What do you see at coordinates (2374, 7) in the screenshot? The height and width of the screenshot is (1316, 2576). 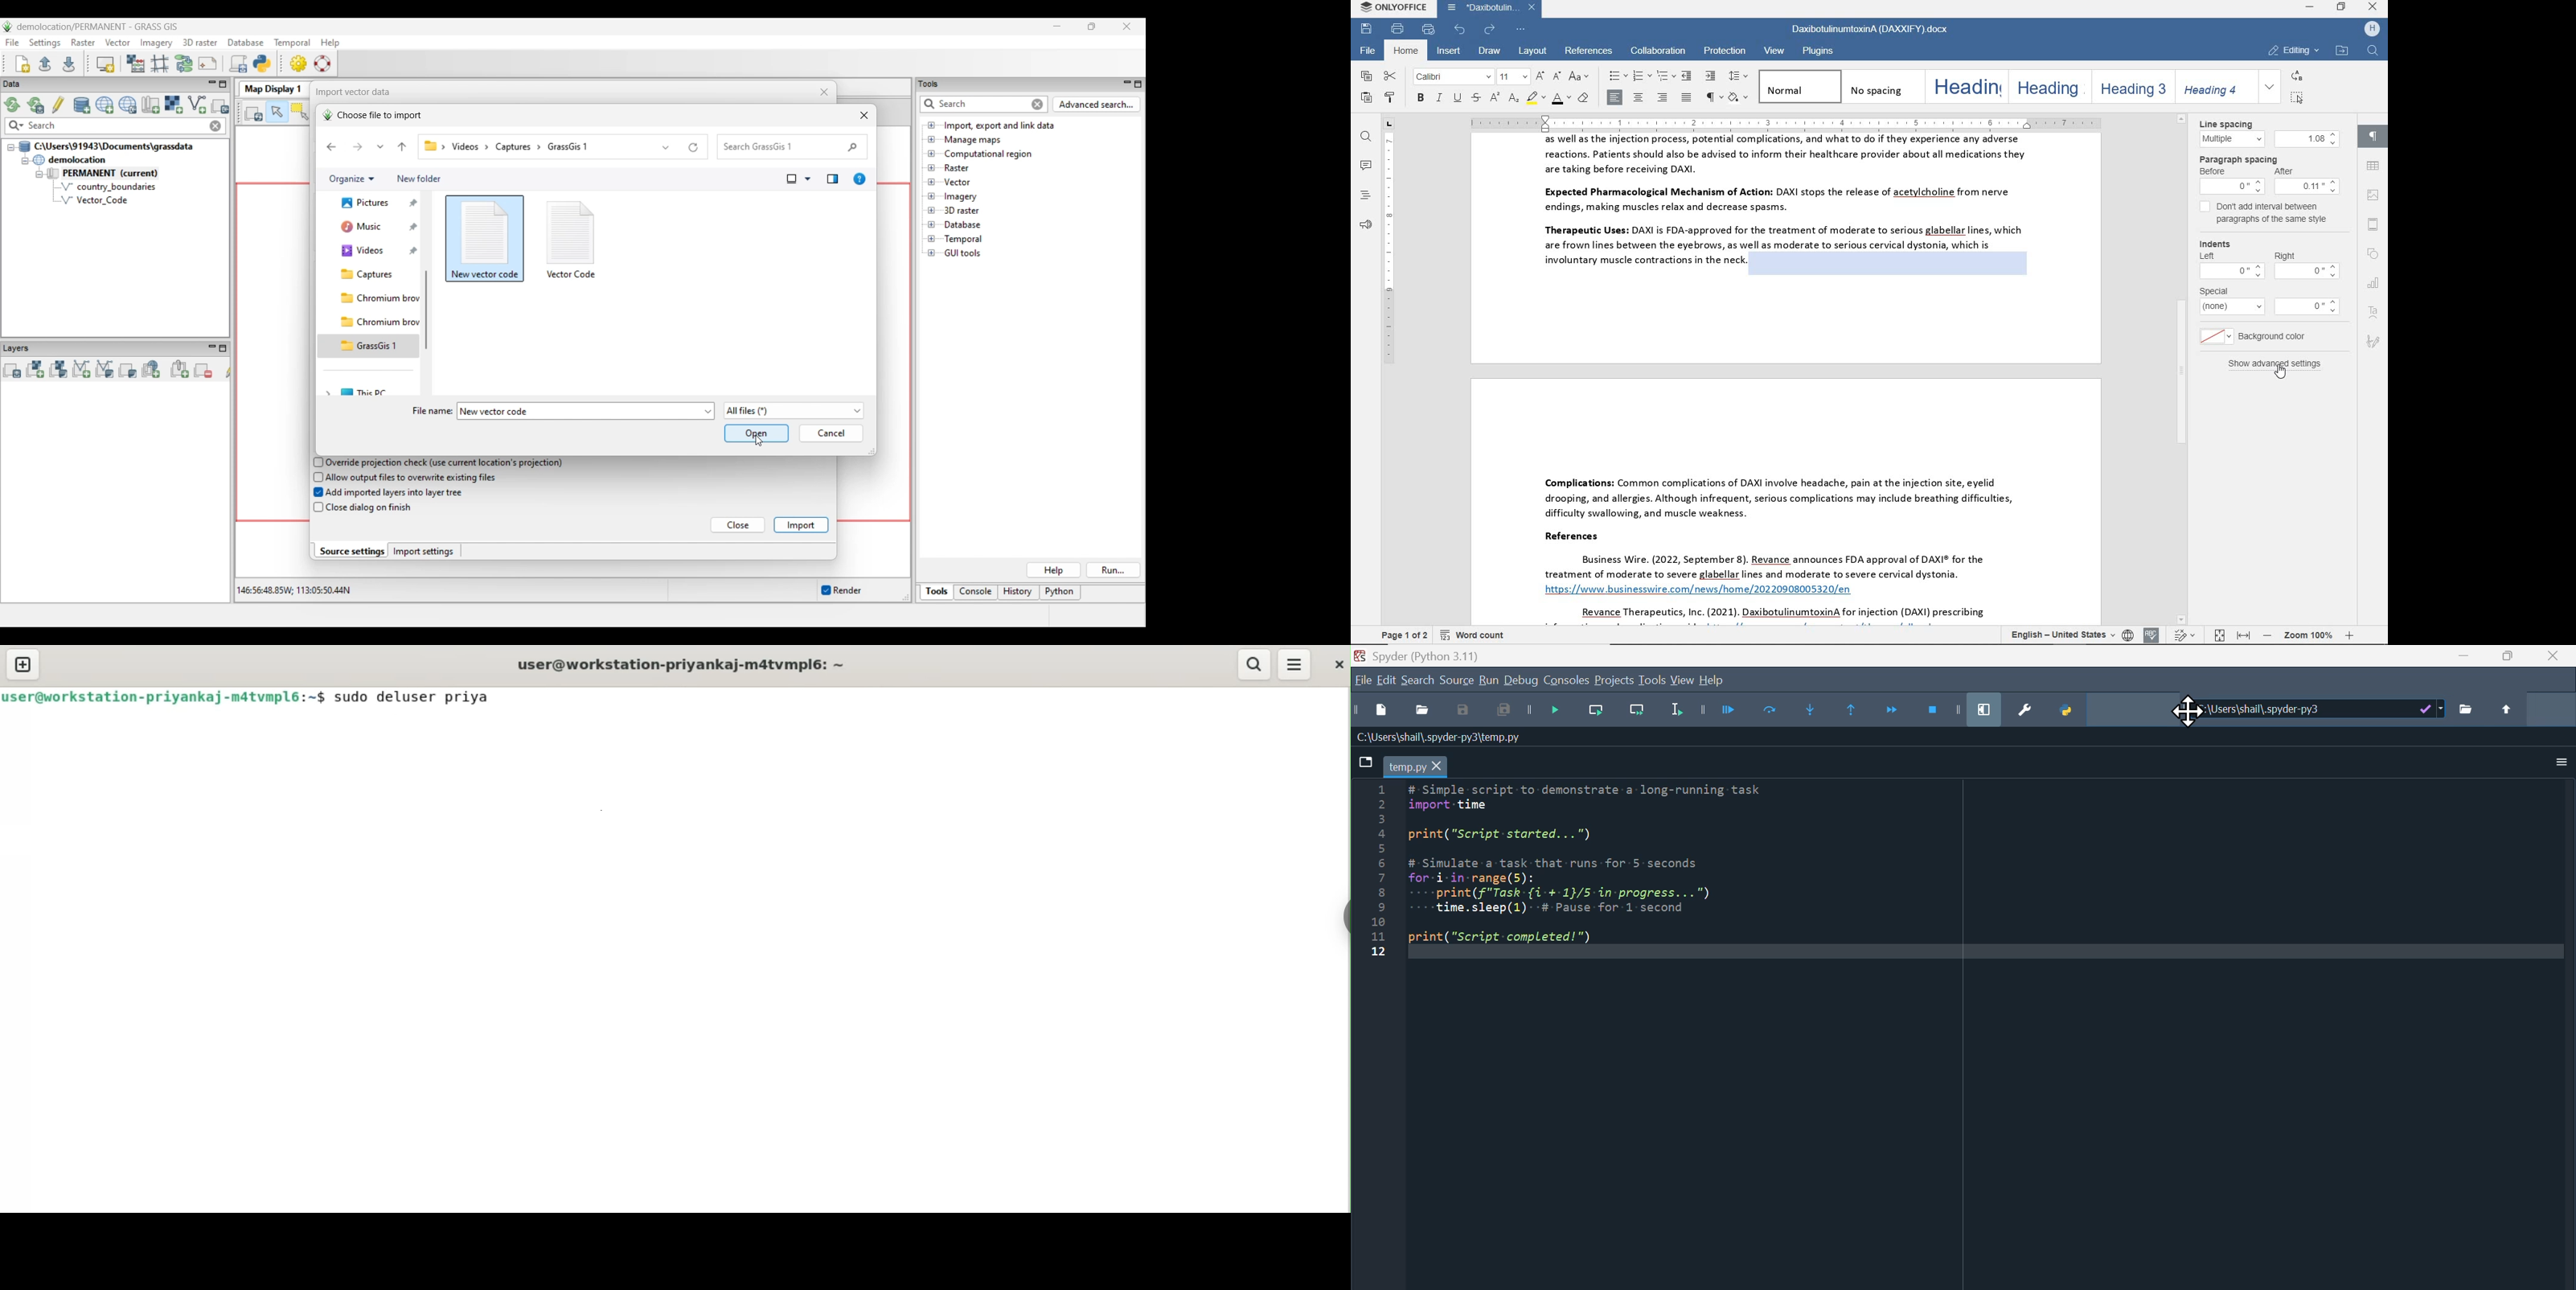 I see `close` at bounding box center [2374, 7].